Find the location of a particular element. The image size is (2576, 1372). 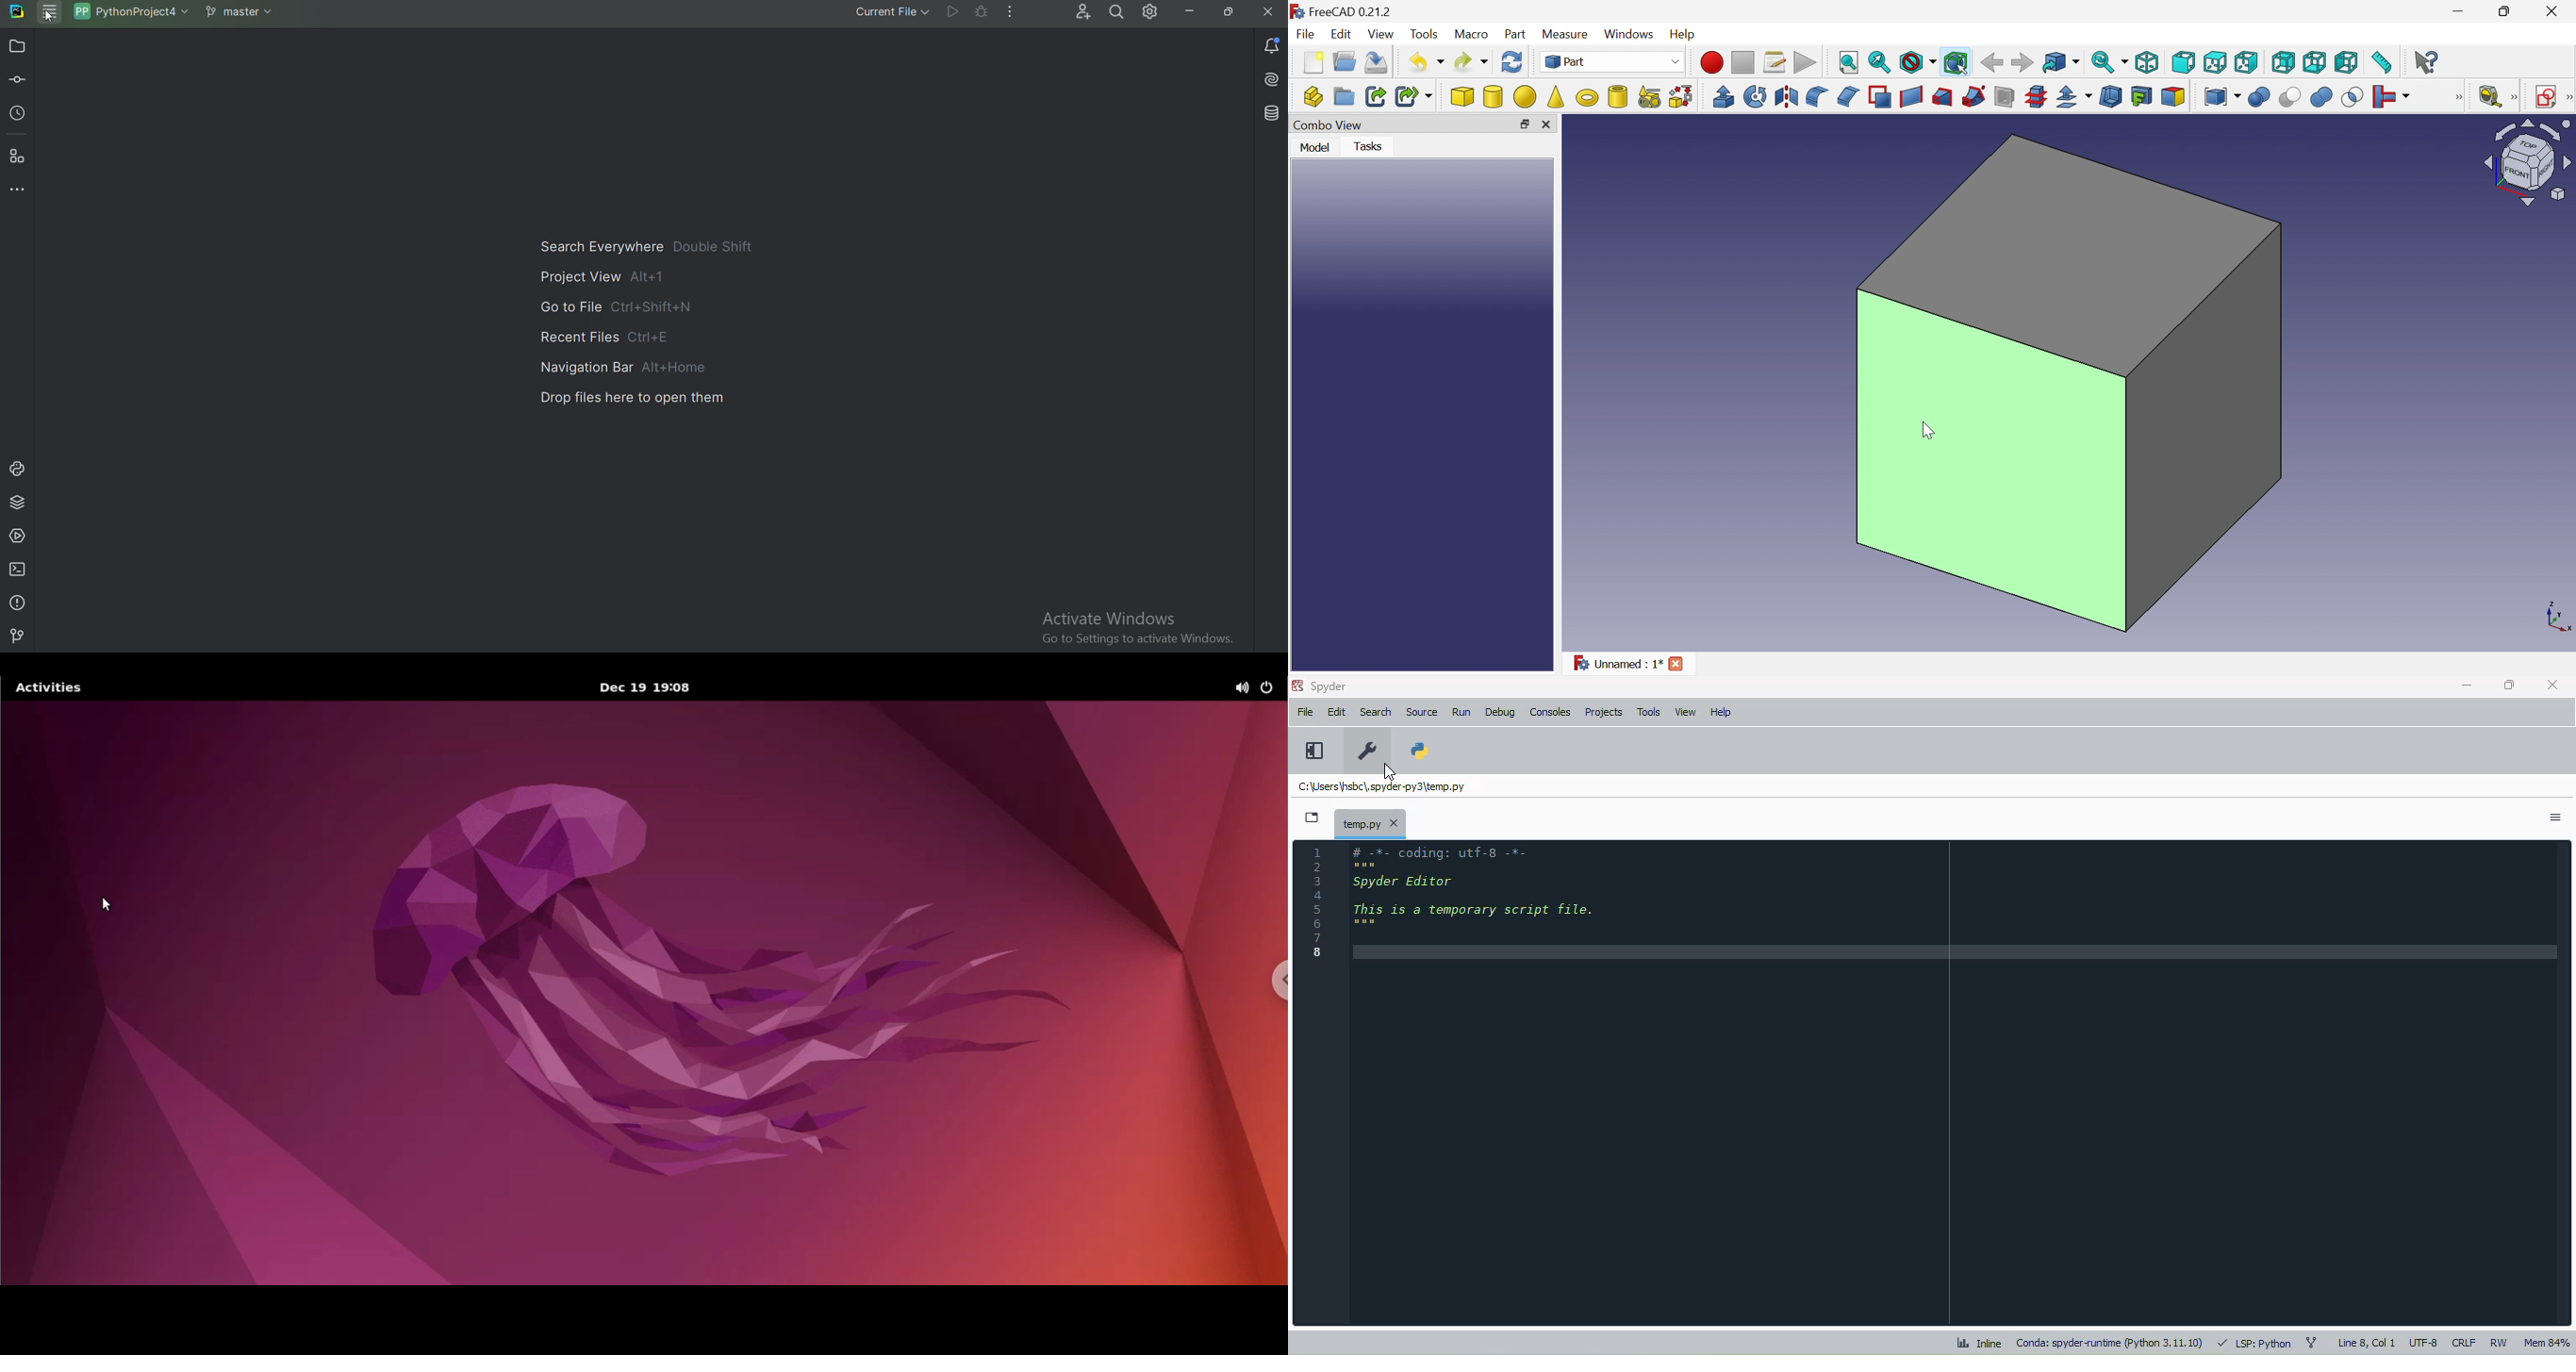

Tasks is located at coordinates (1373, 146).